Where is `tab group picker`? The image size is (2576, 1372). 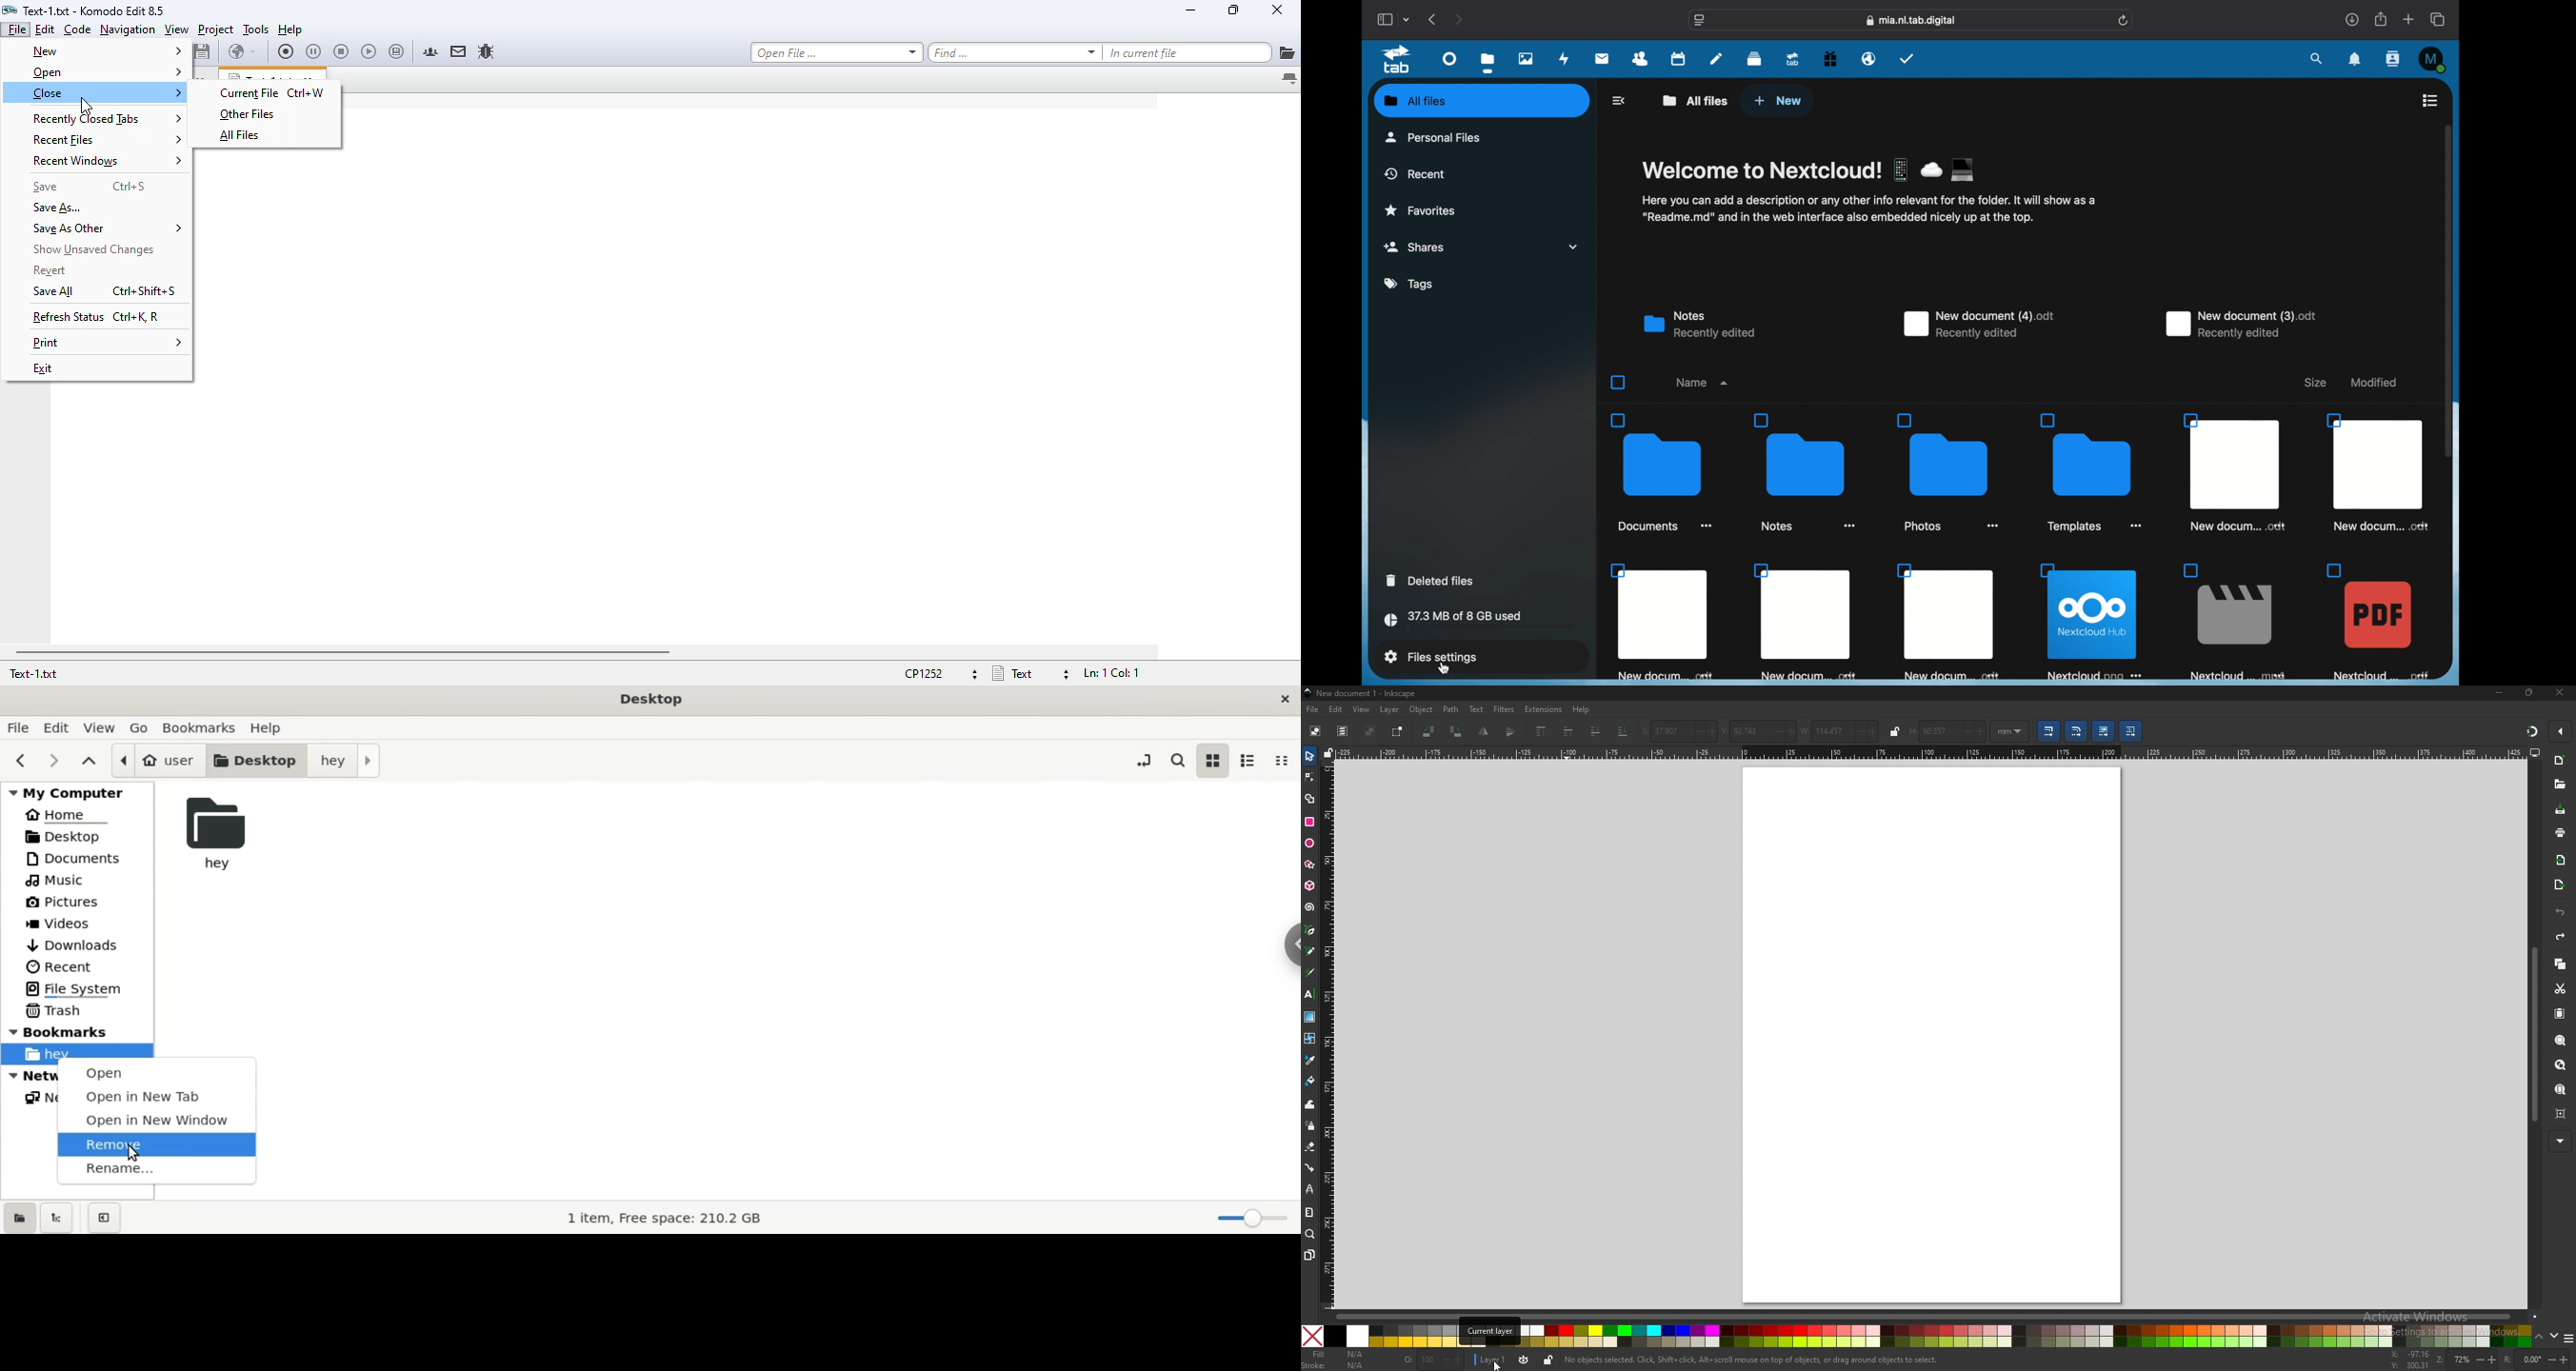 tab group picker is located at coordinates (1408, 20).